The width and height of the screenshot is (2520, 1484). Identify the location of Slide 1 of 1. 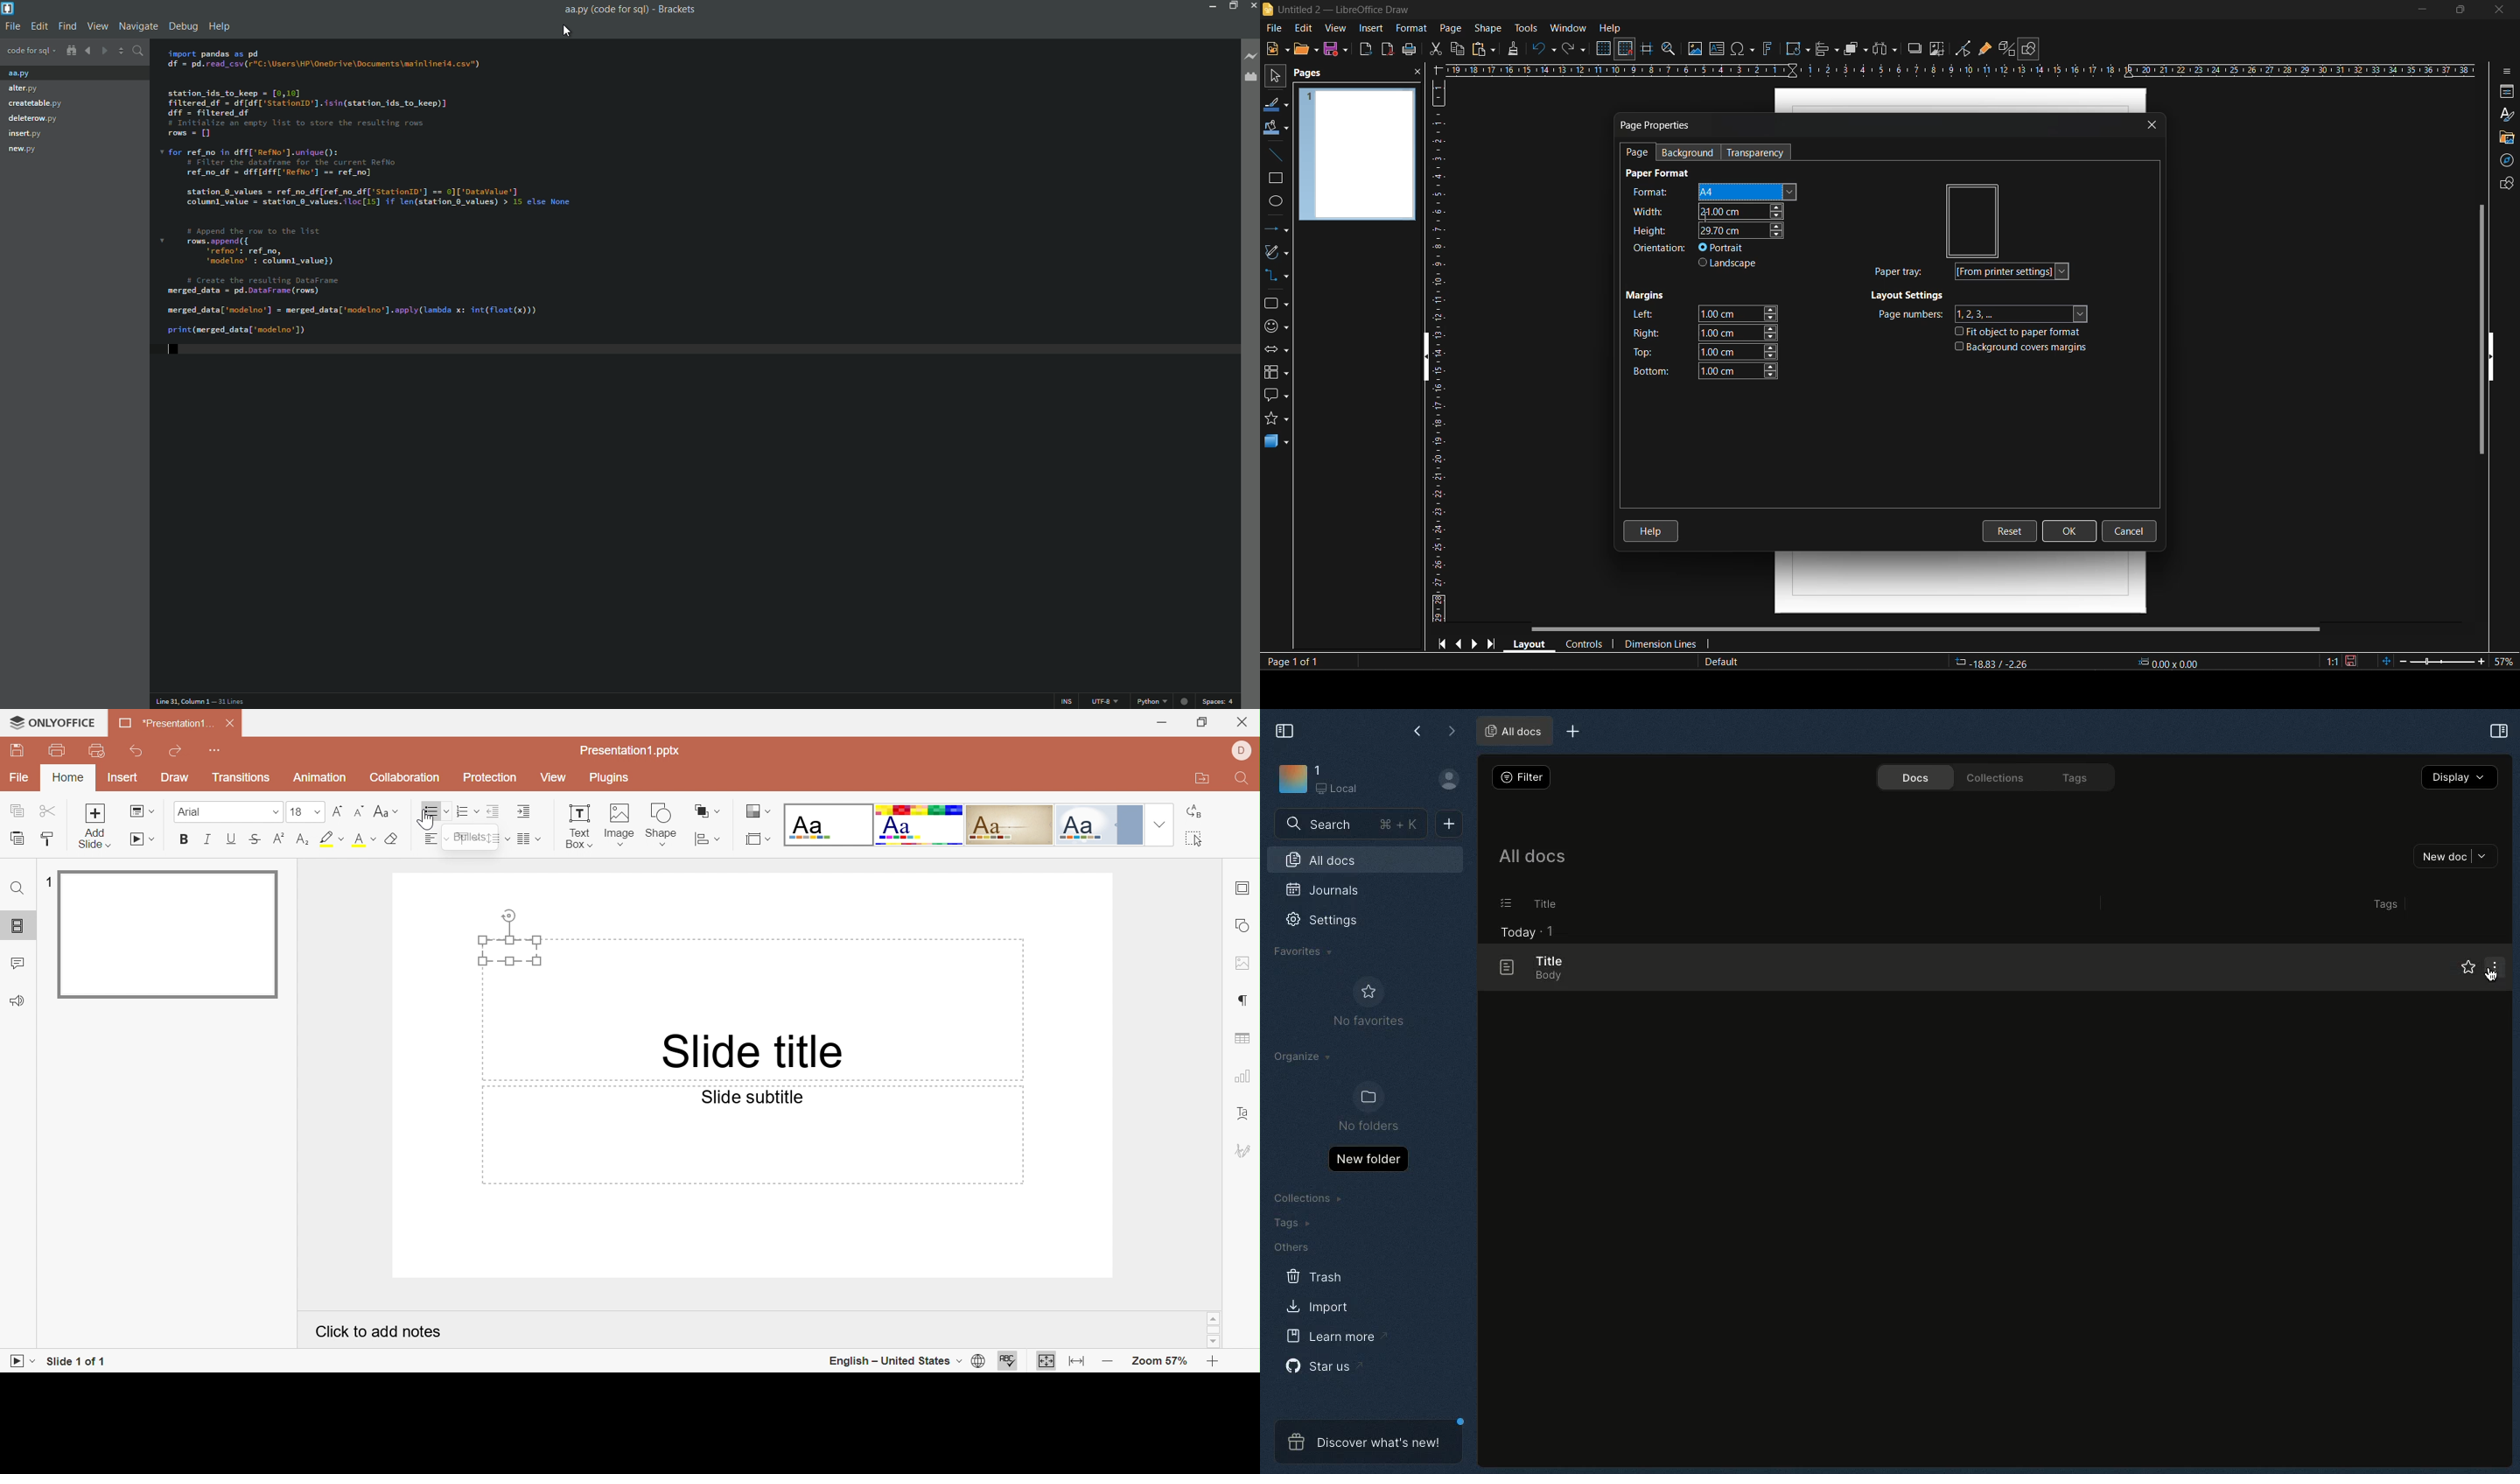
(78, 1360).